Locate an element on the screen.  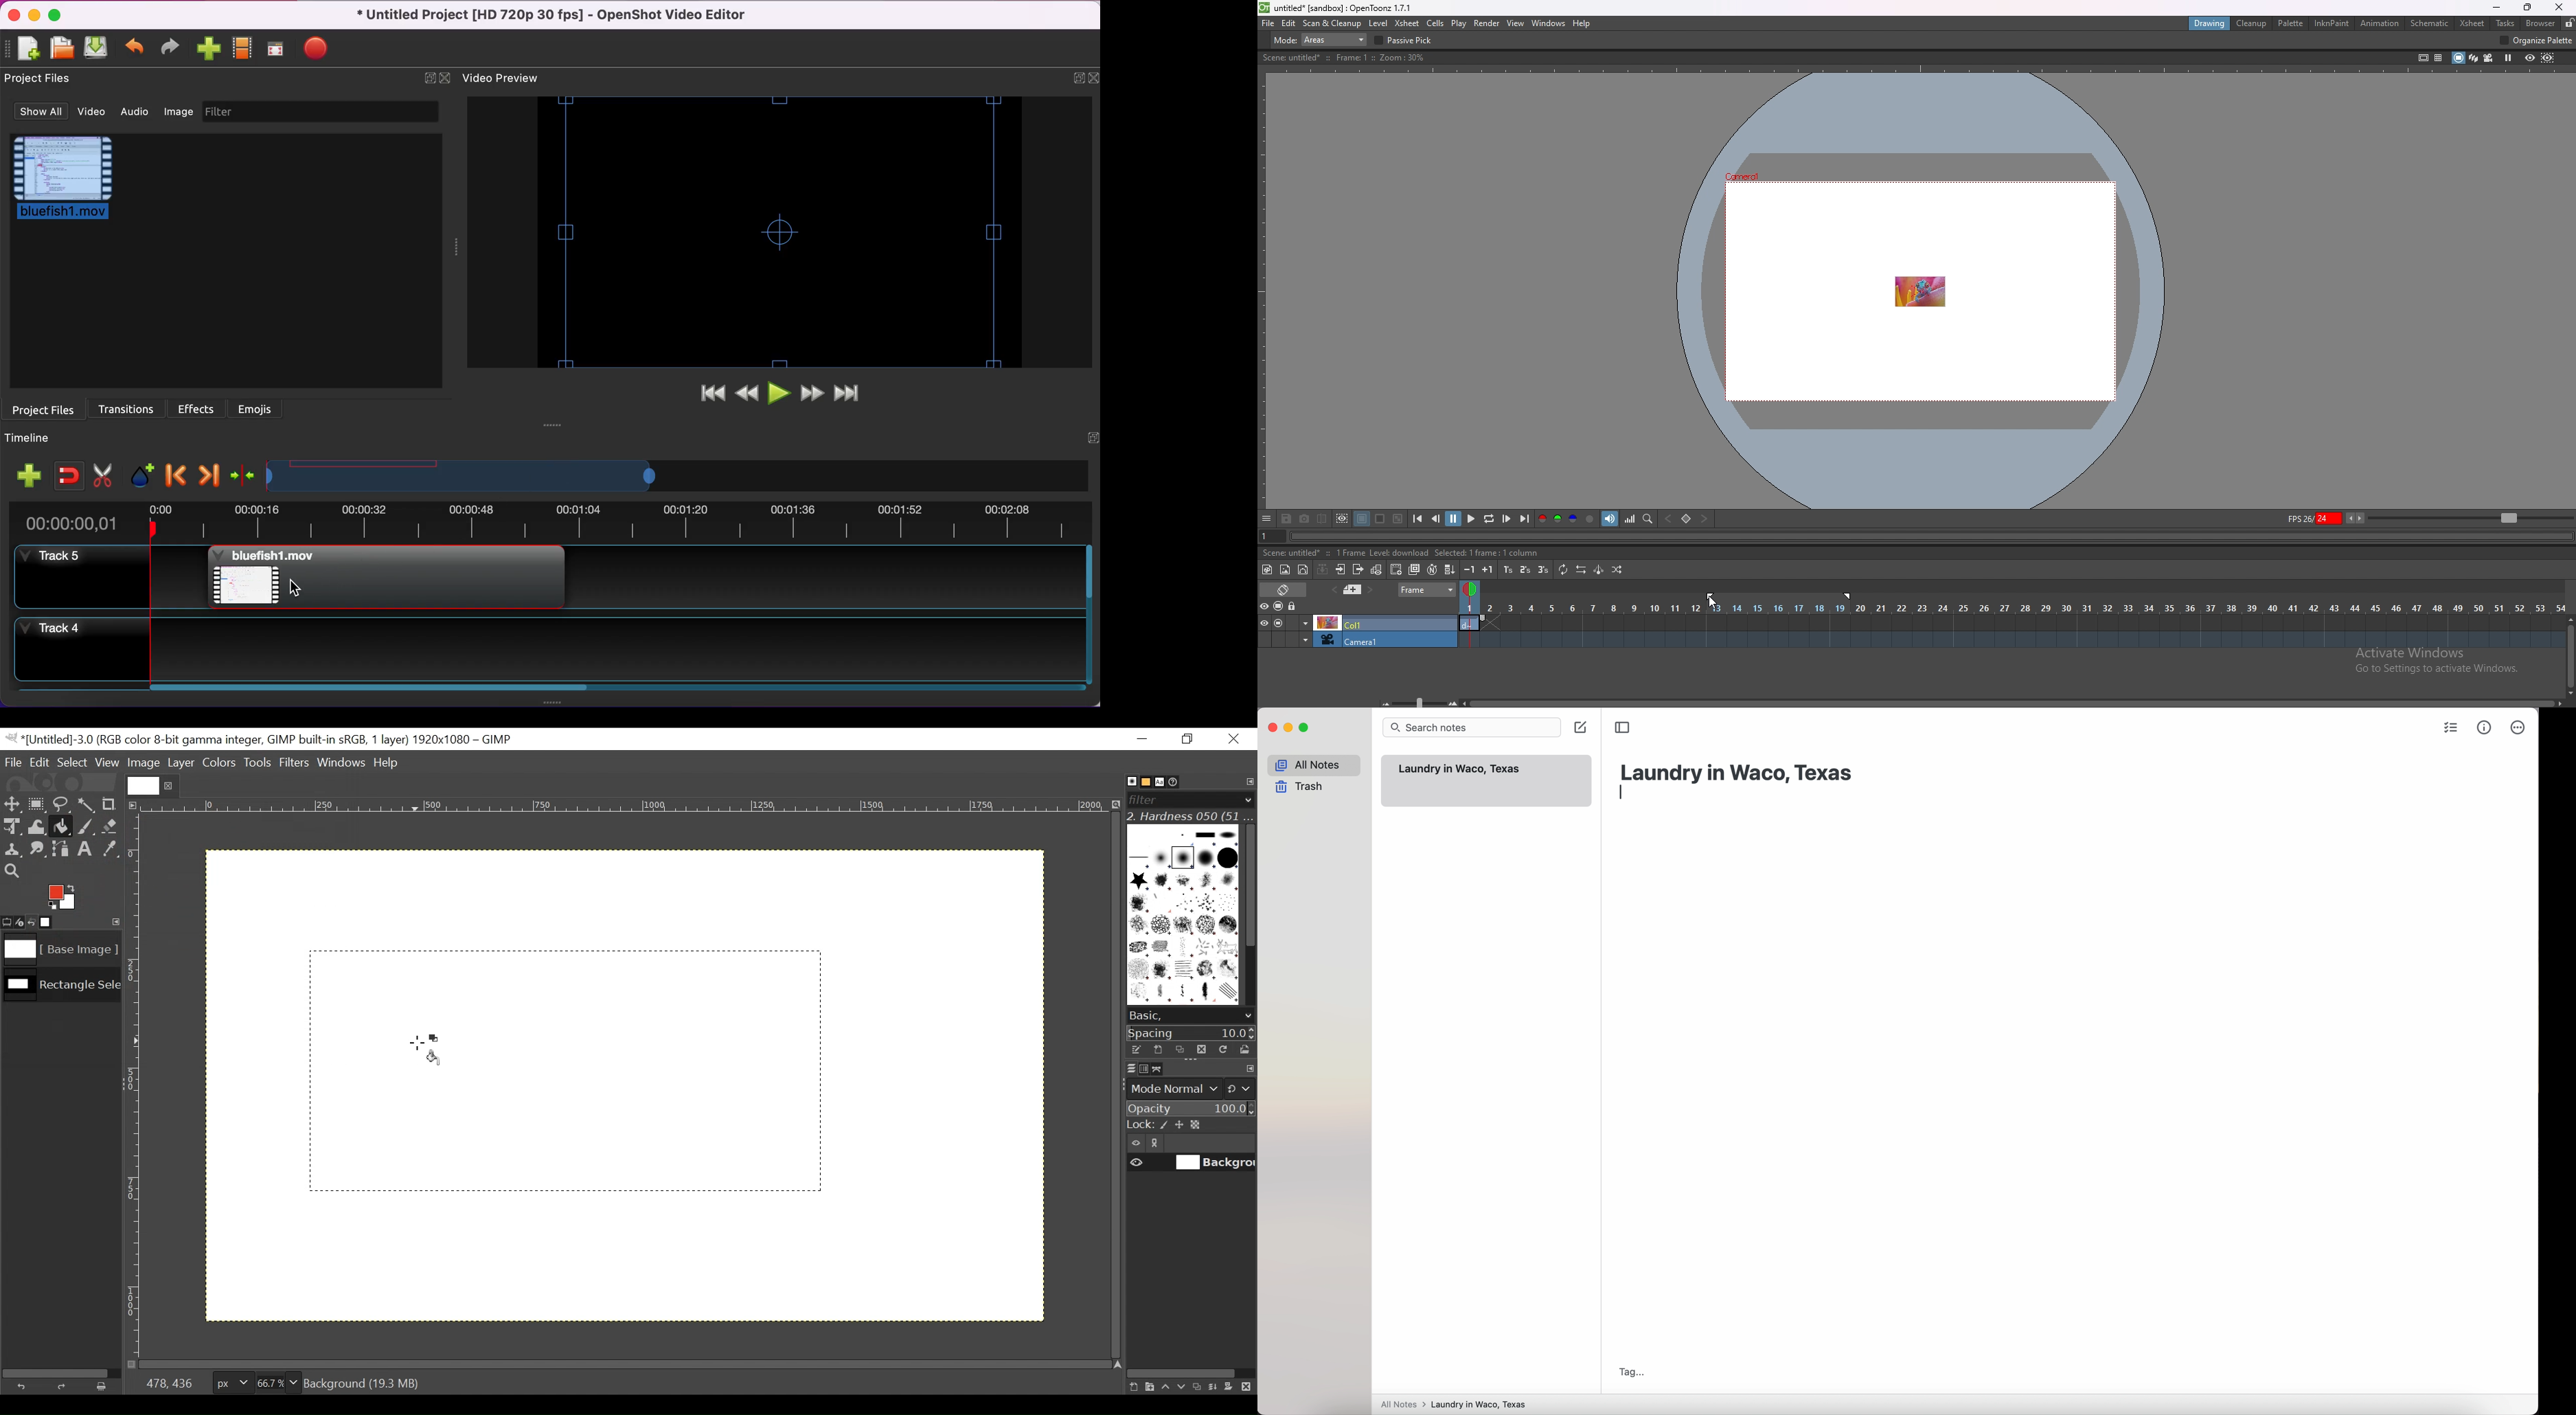
cut is located at coordinates (107, 474).